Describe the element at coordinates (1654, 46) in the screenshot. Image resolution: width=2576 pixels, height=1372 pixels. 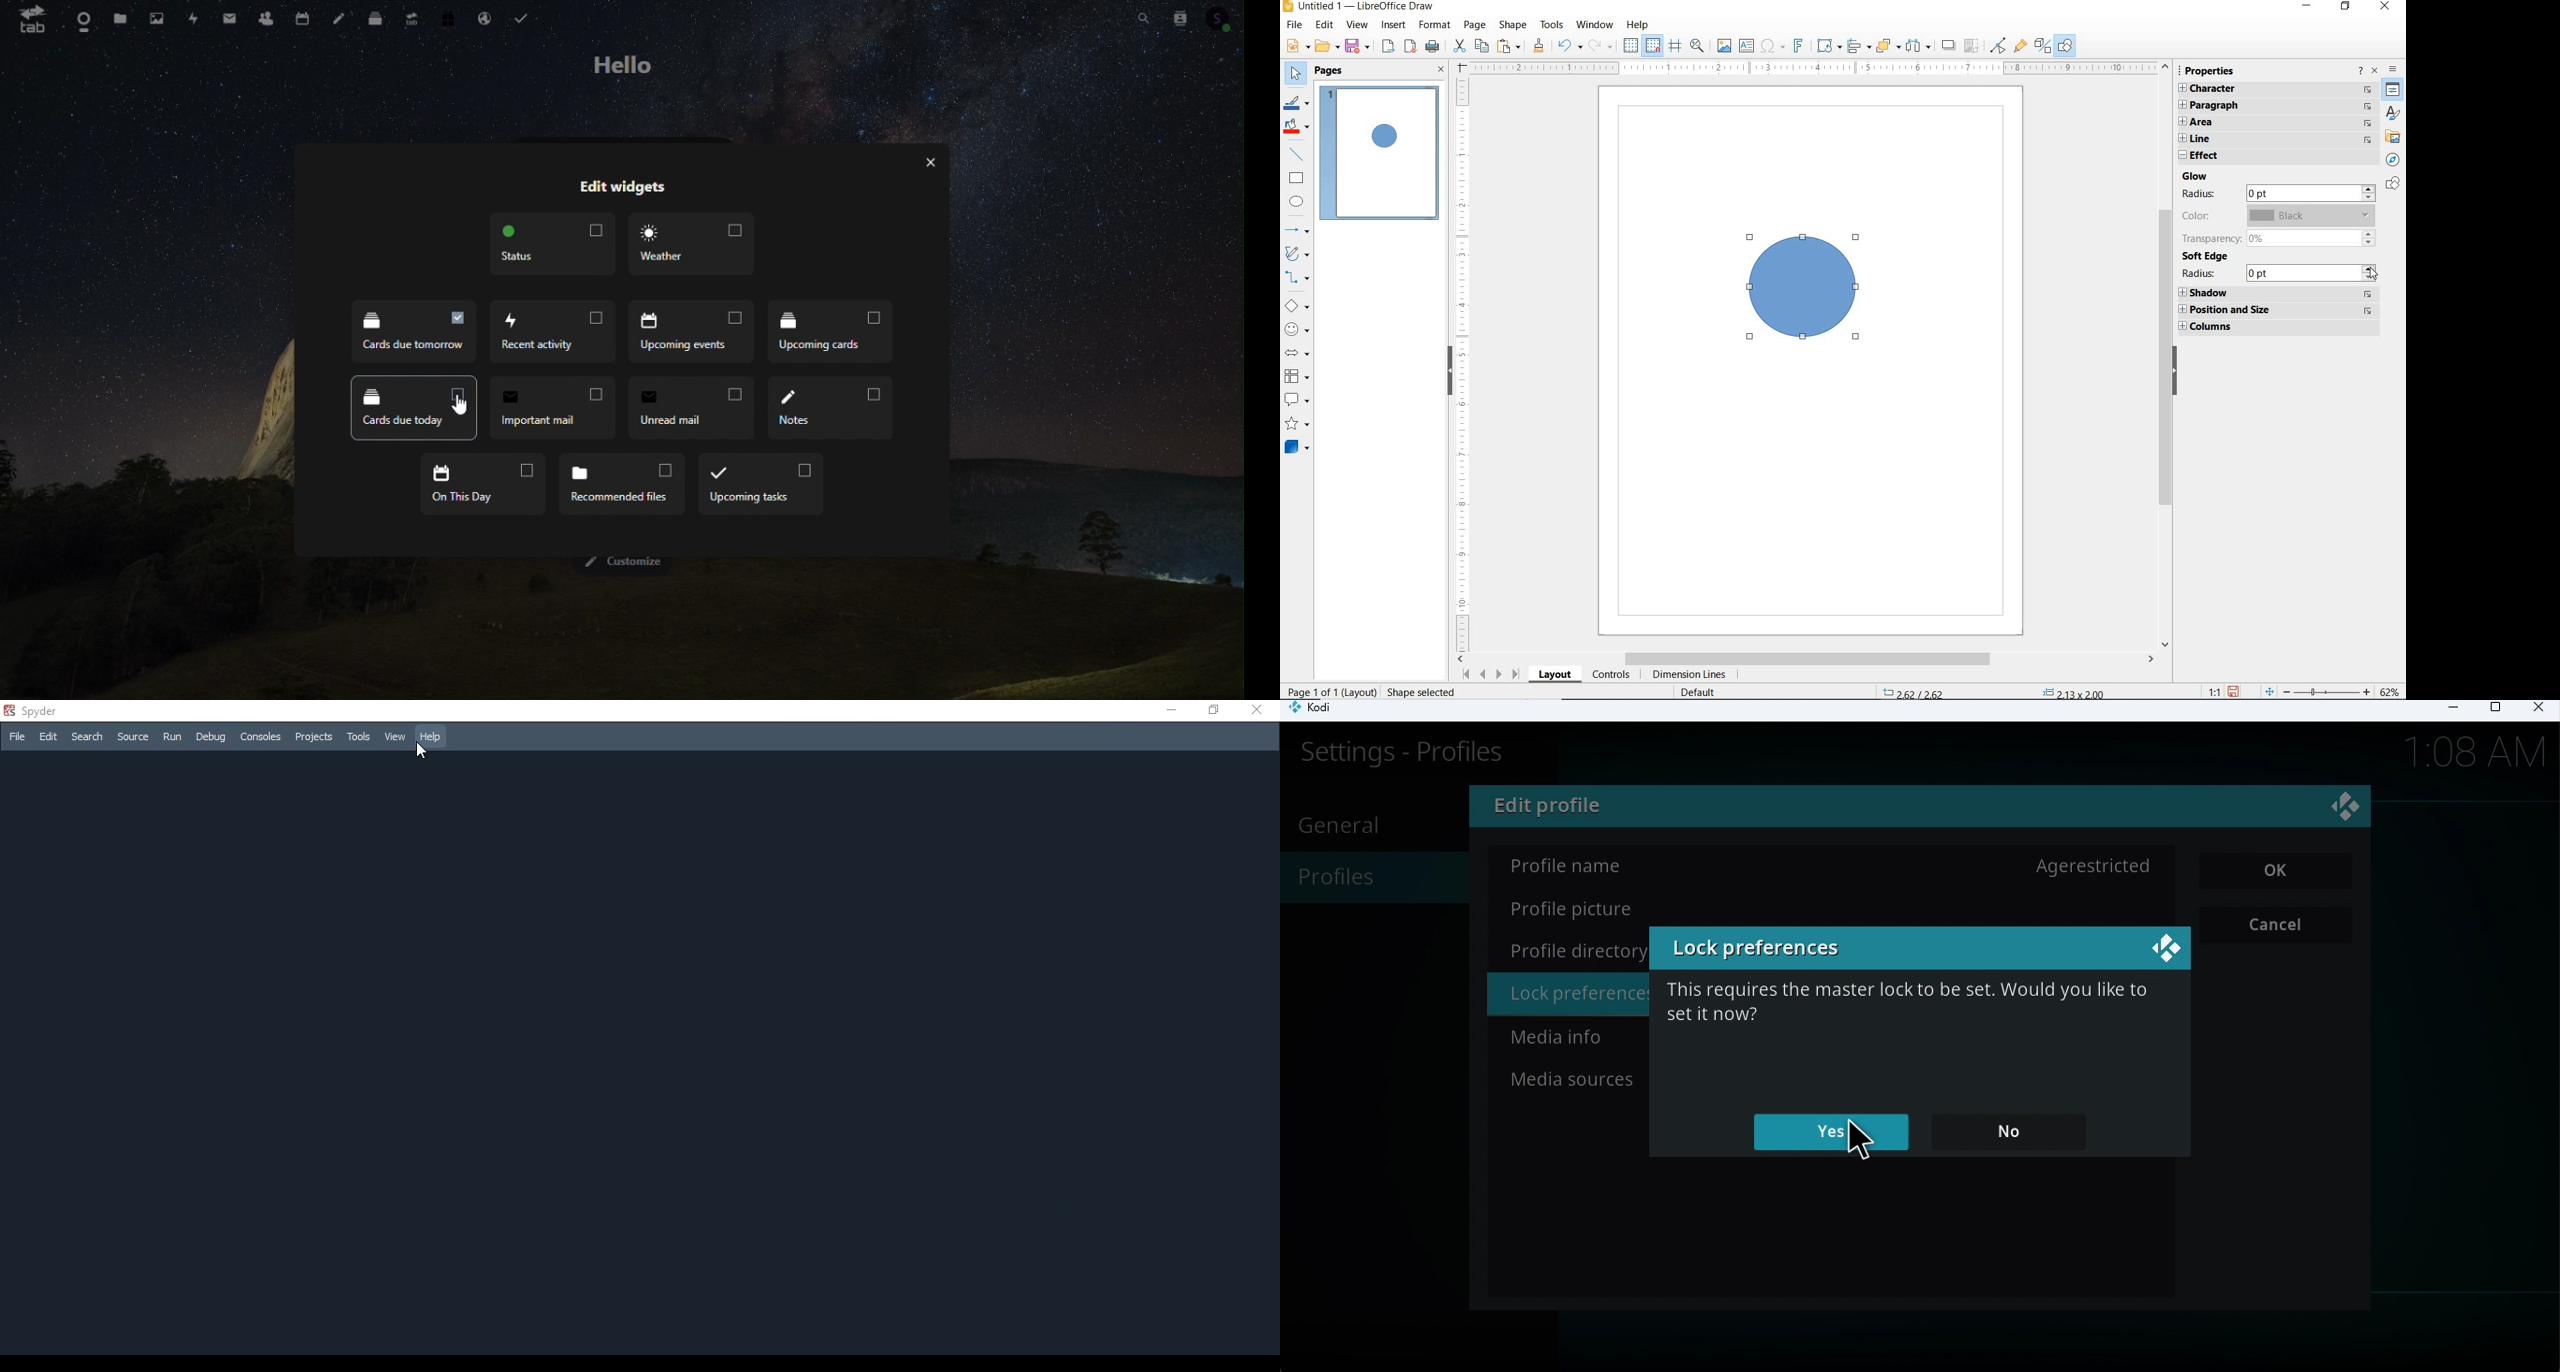
I see `SNAP TO GRID` at that location.